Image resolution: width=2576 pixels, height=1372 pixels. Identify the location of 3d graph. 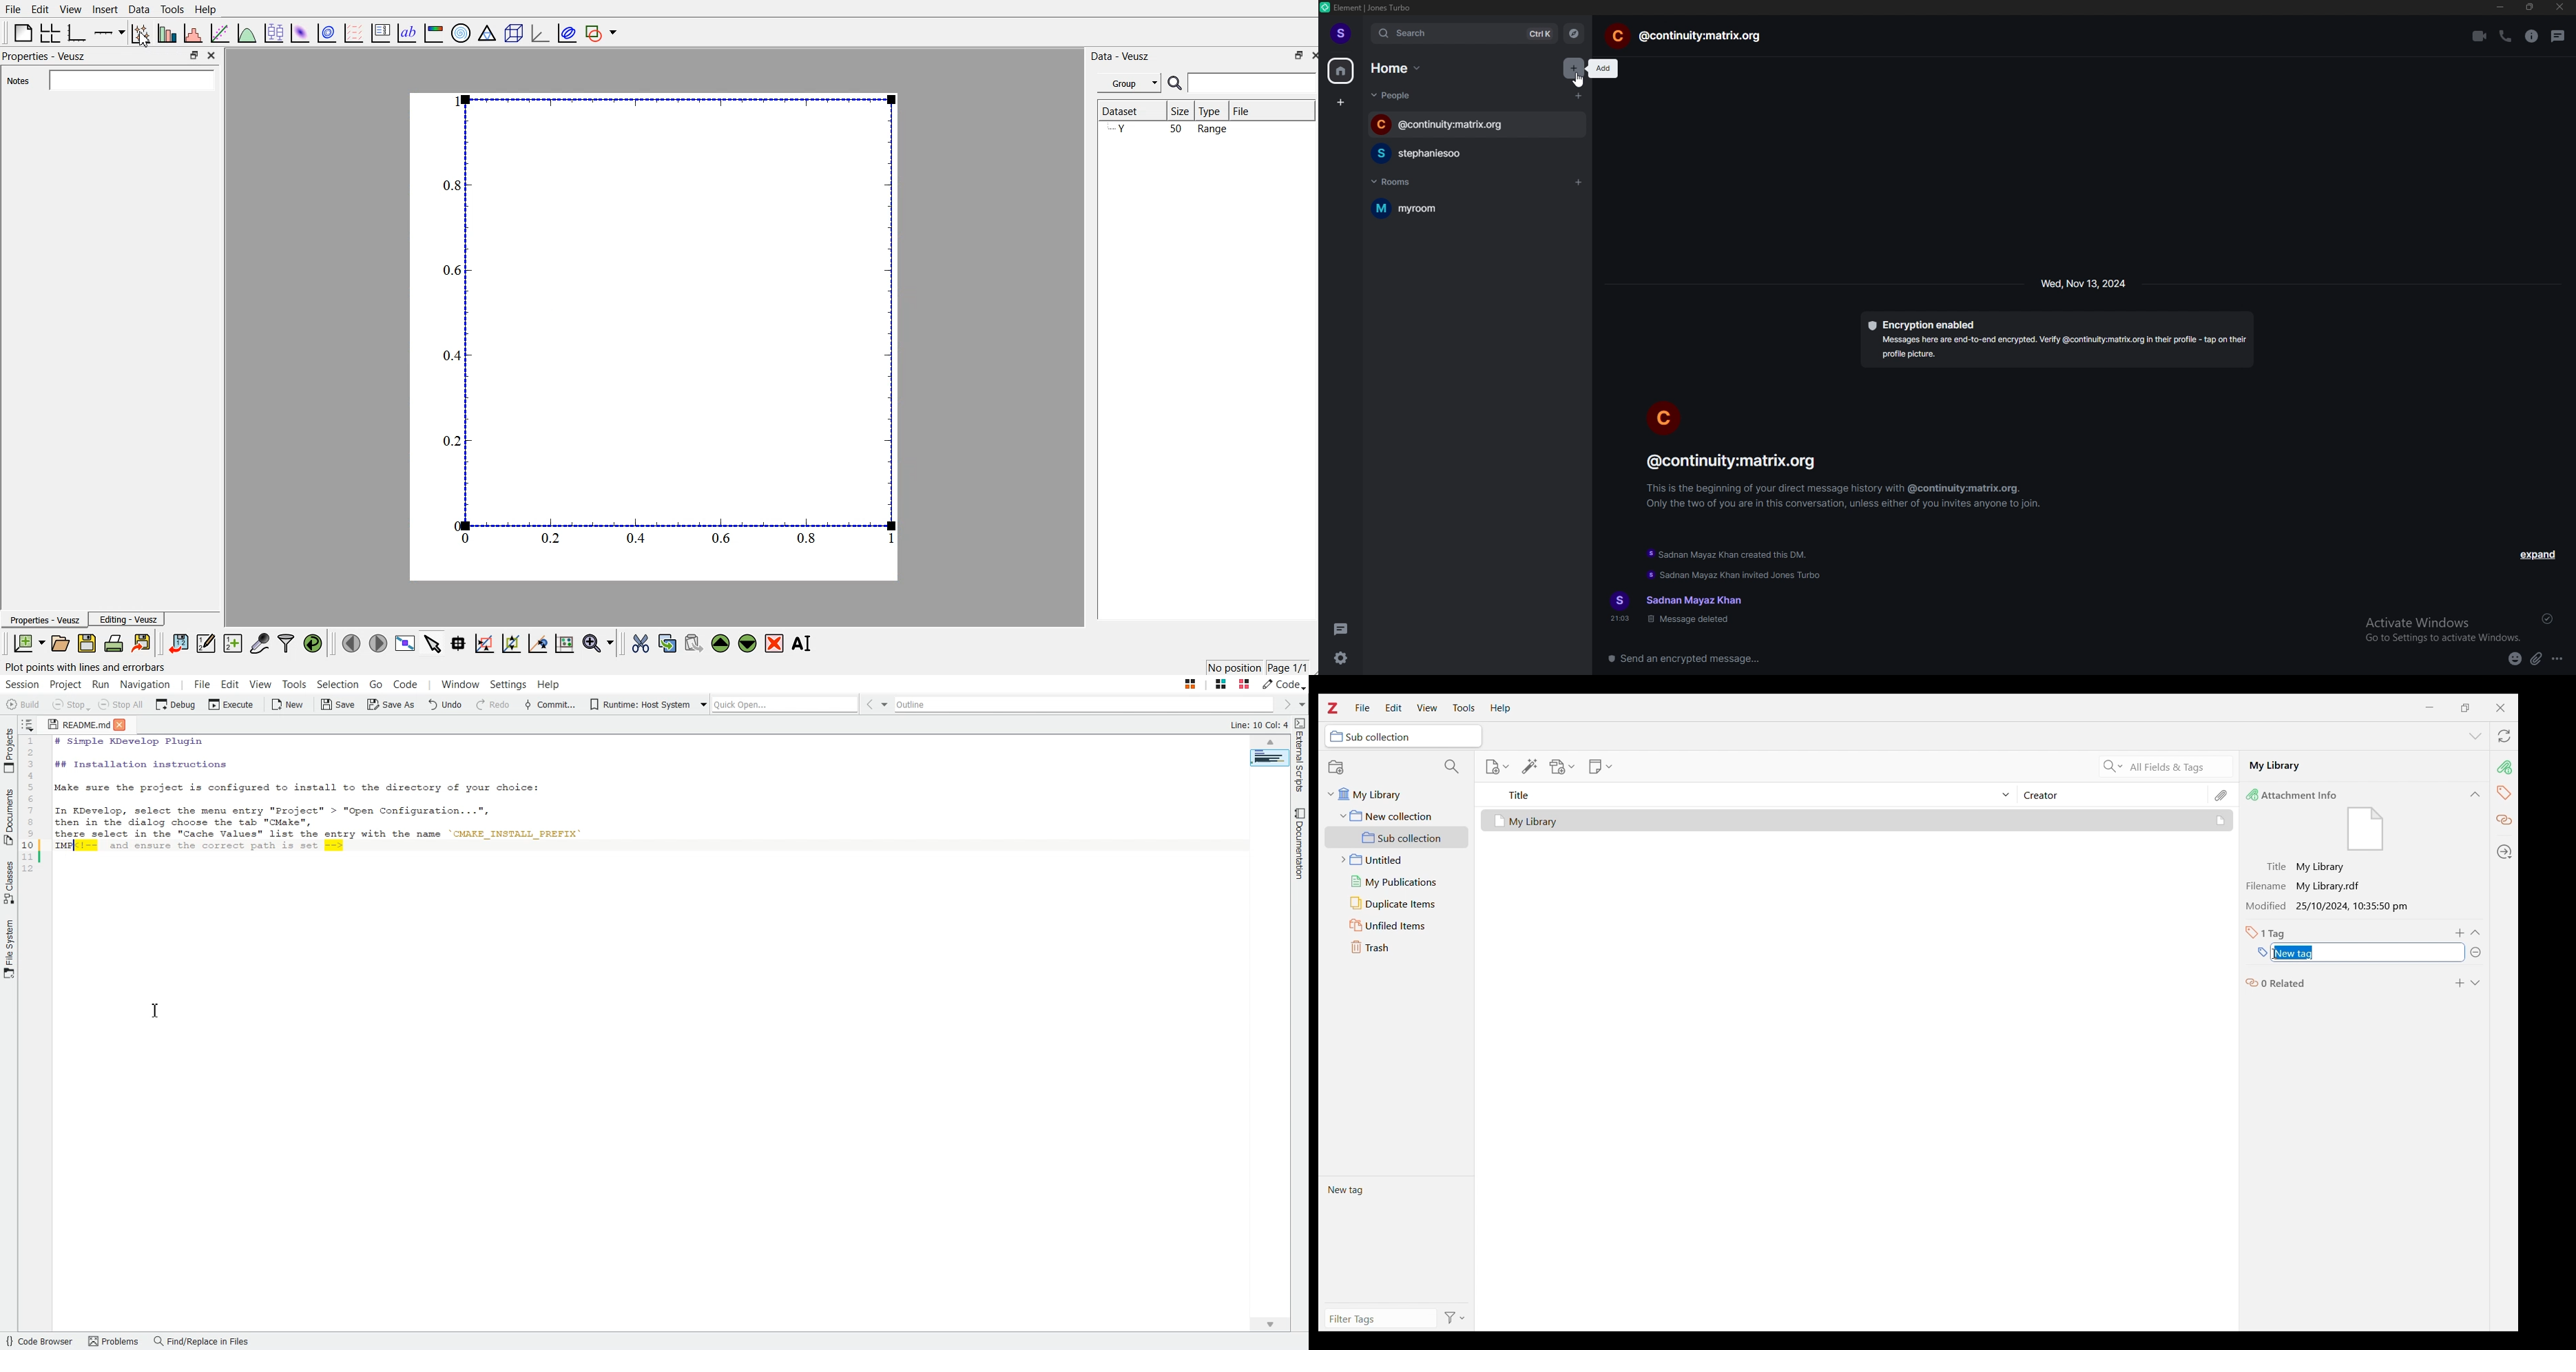
(539, 30).